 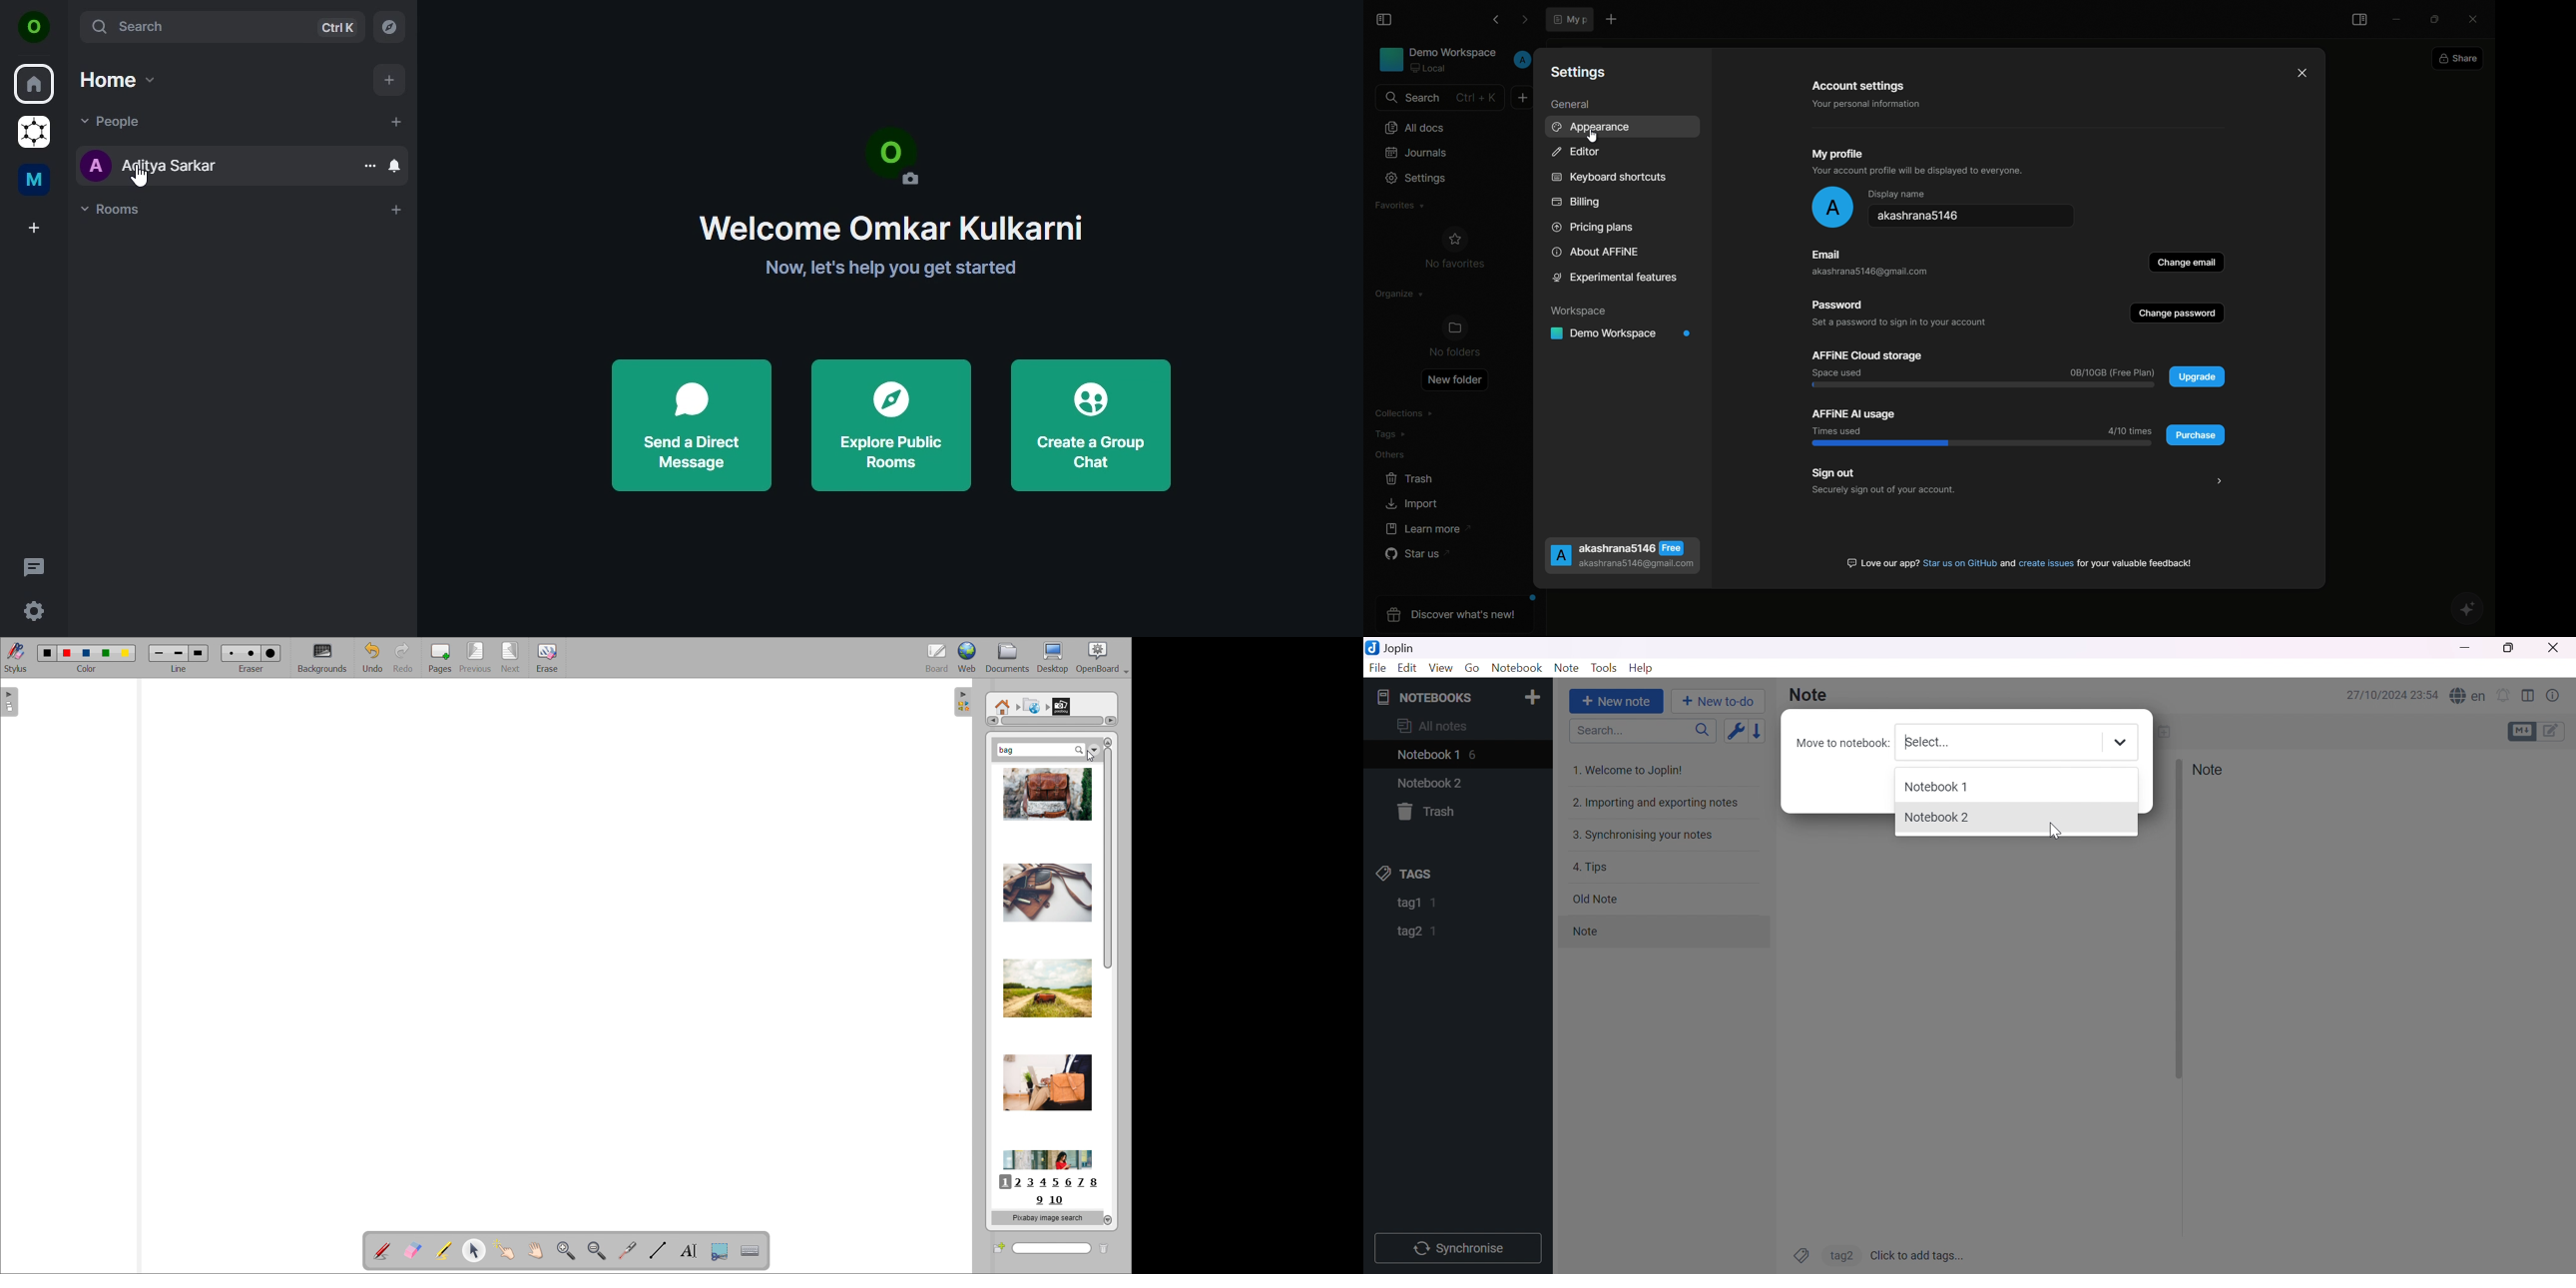 I want to click on cursor, so click(x=140, y=178).